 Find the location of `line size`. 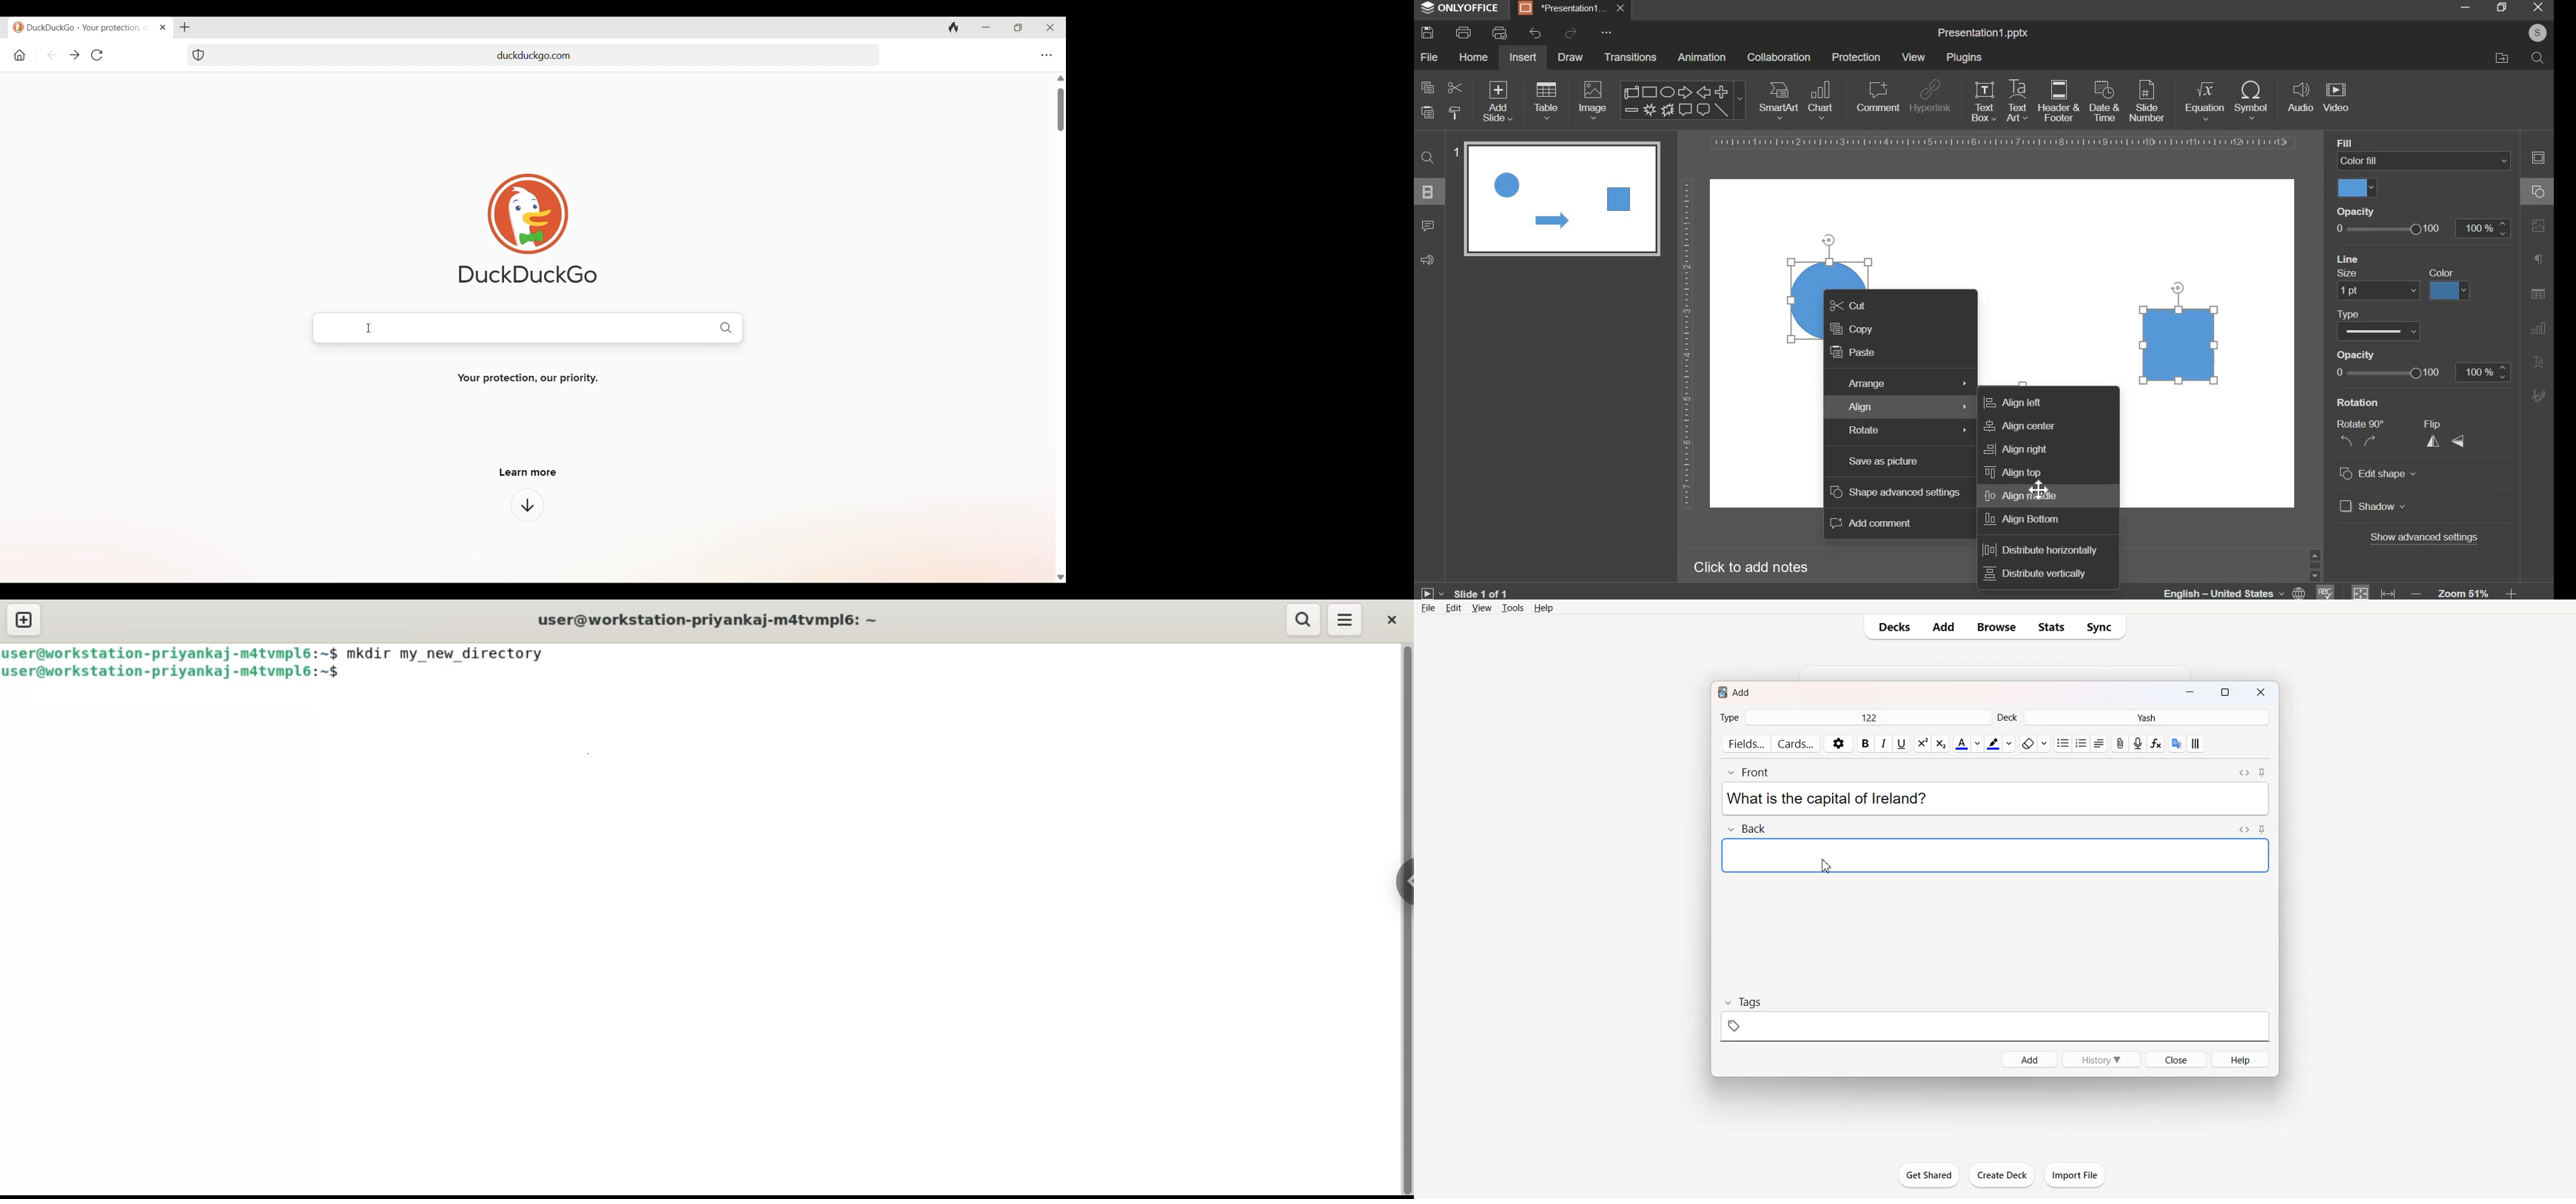

line size is located at coordinates (2378, 290).